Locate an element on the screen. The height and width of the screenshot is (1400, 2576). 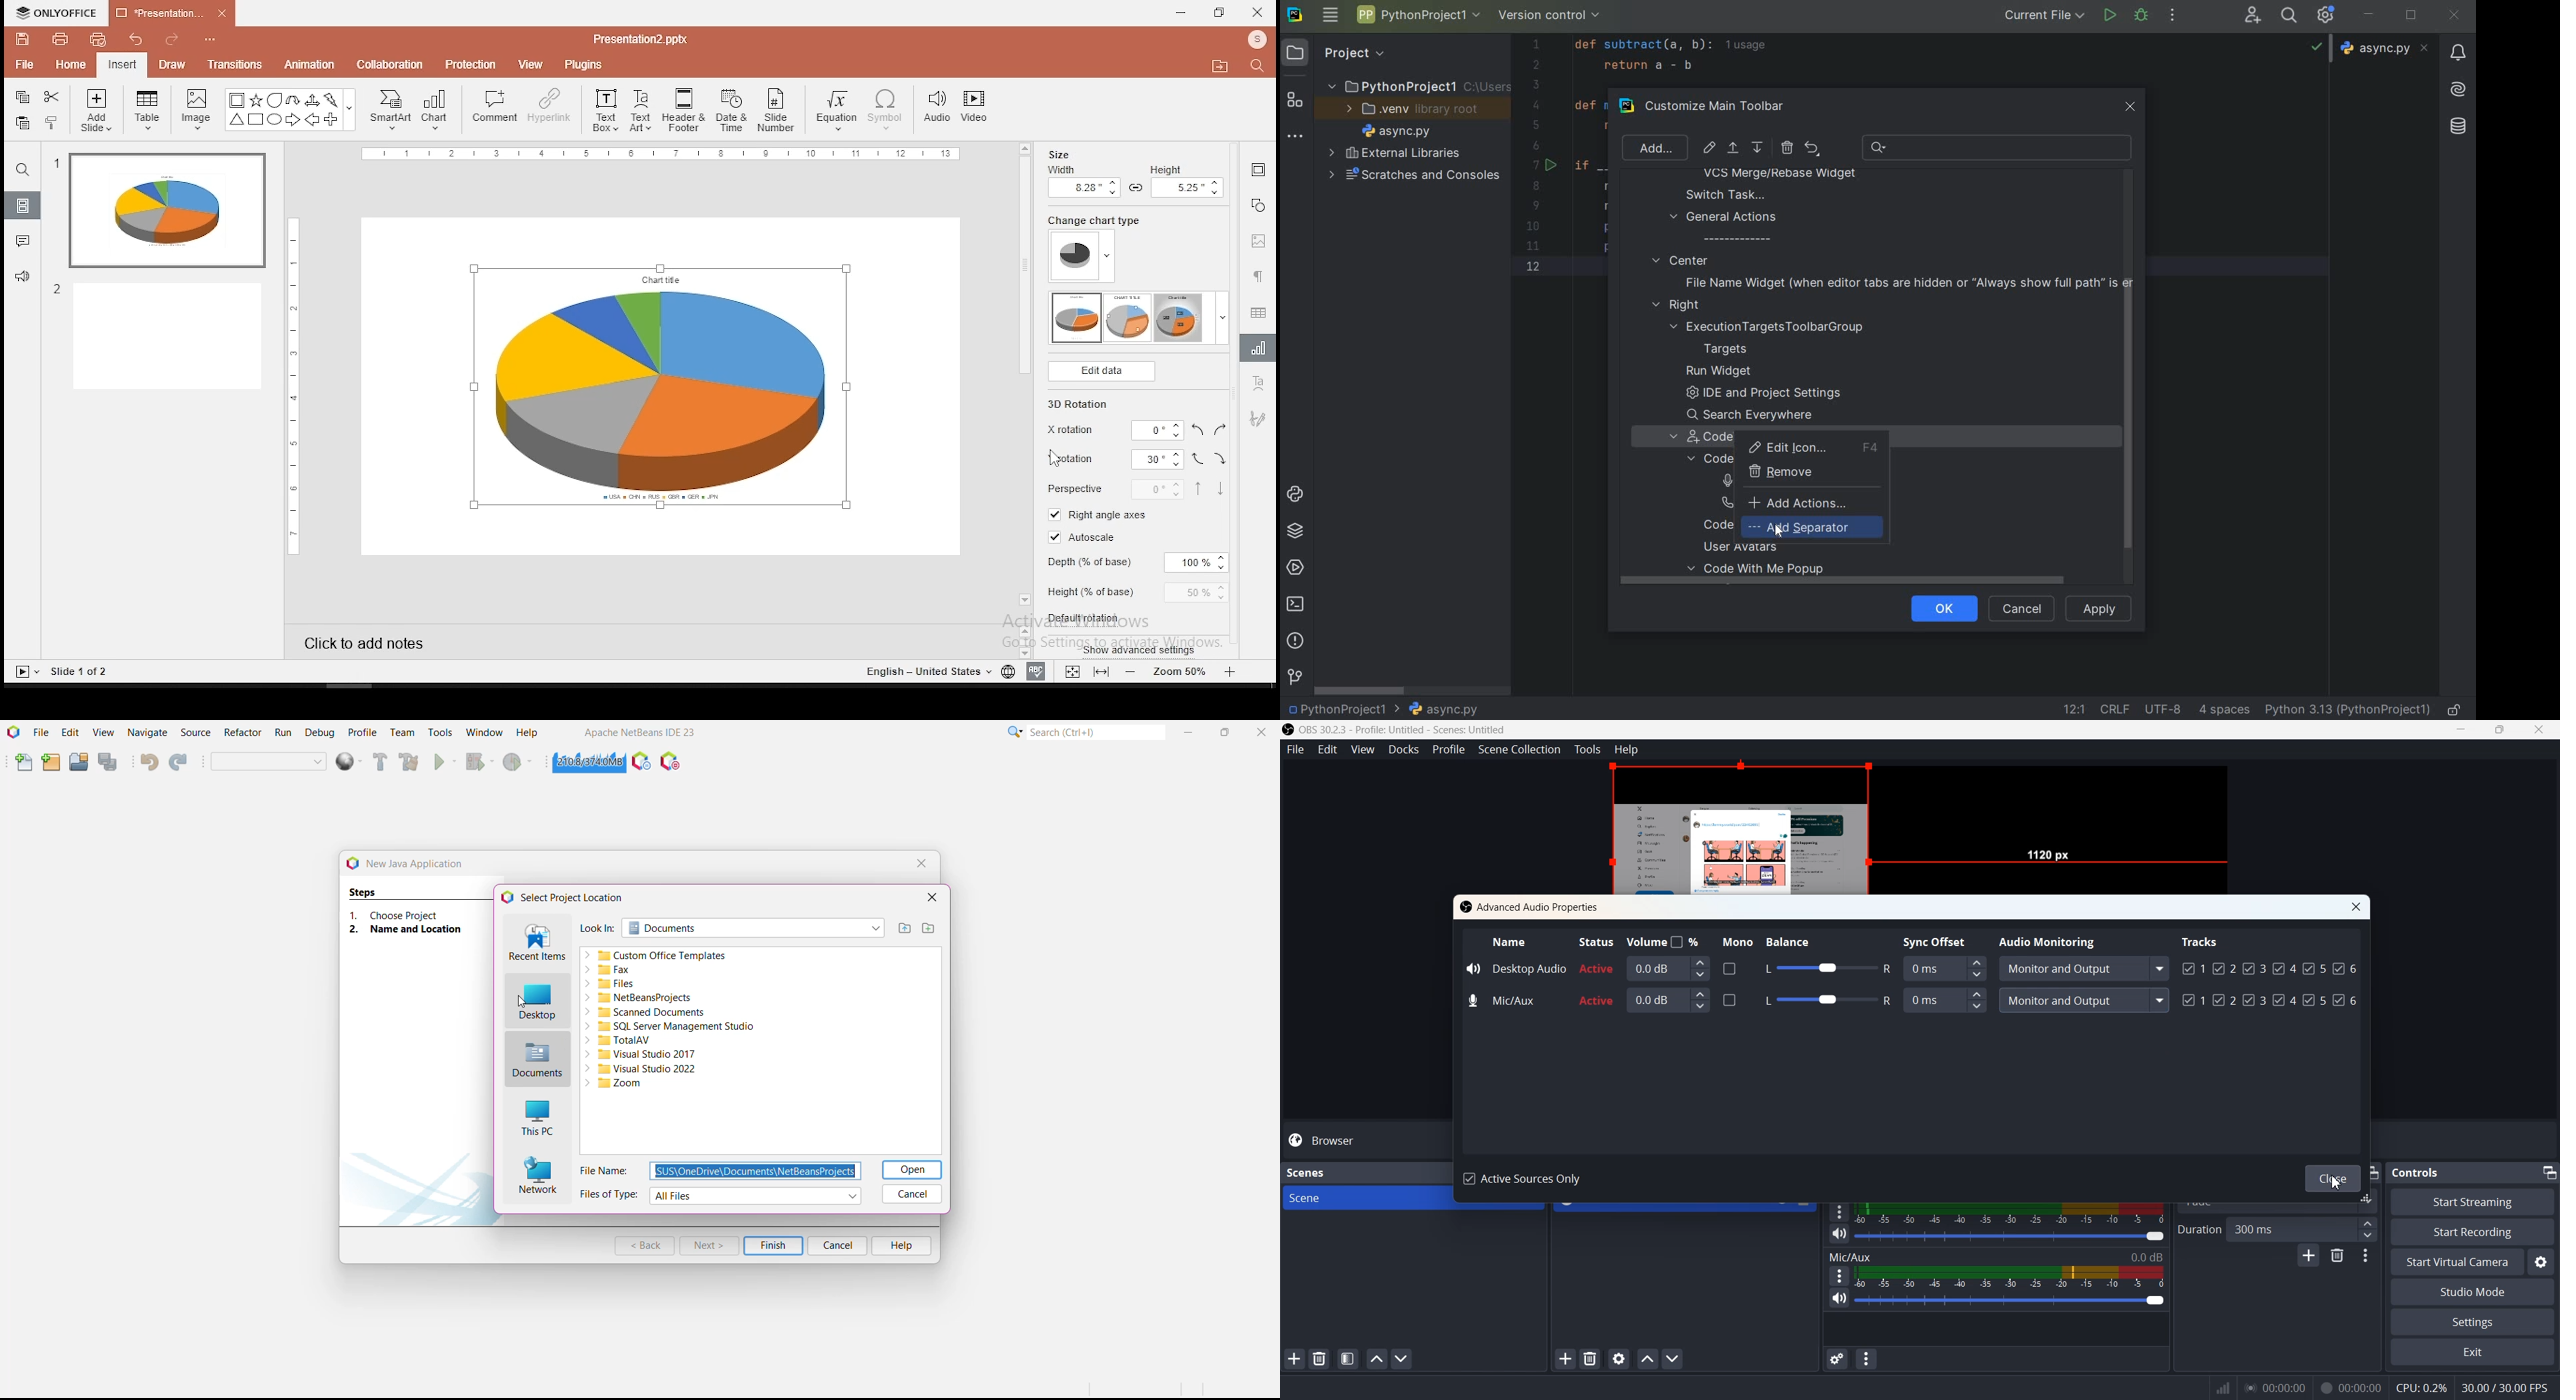
Navigate is located at coordinates (147, 733).